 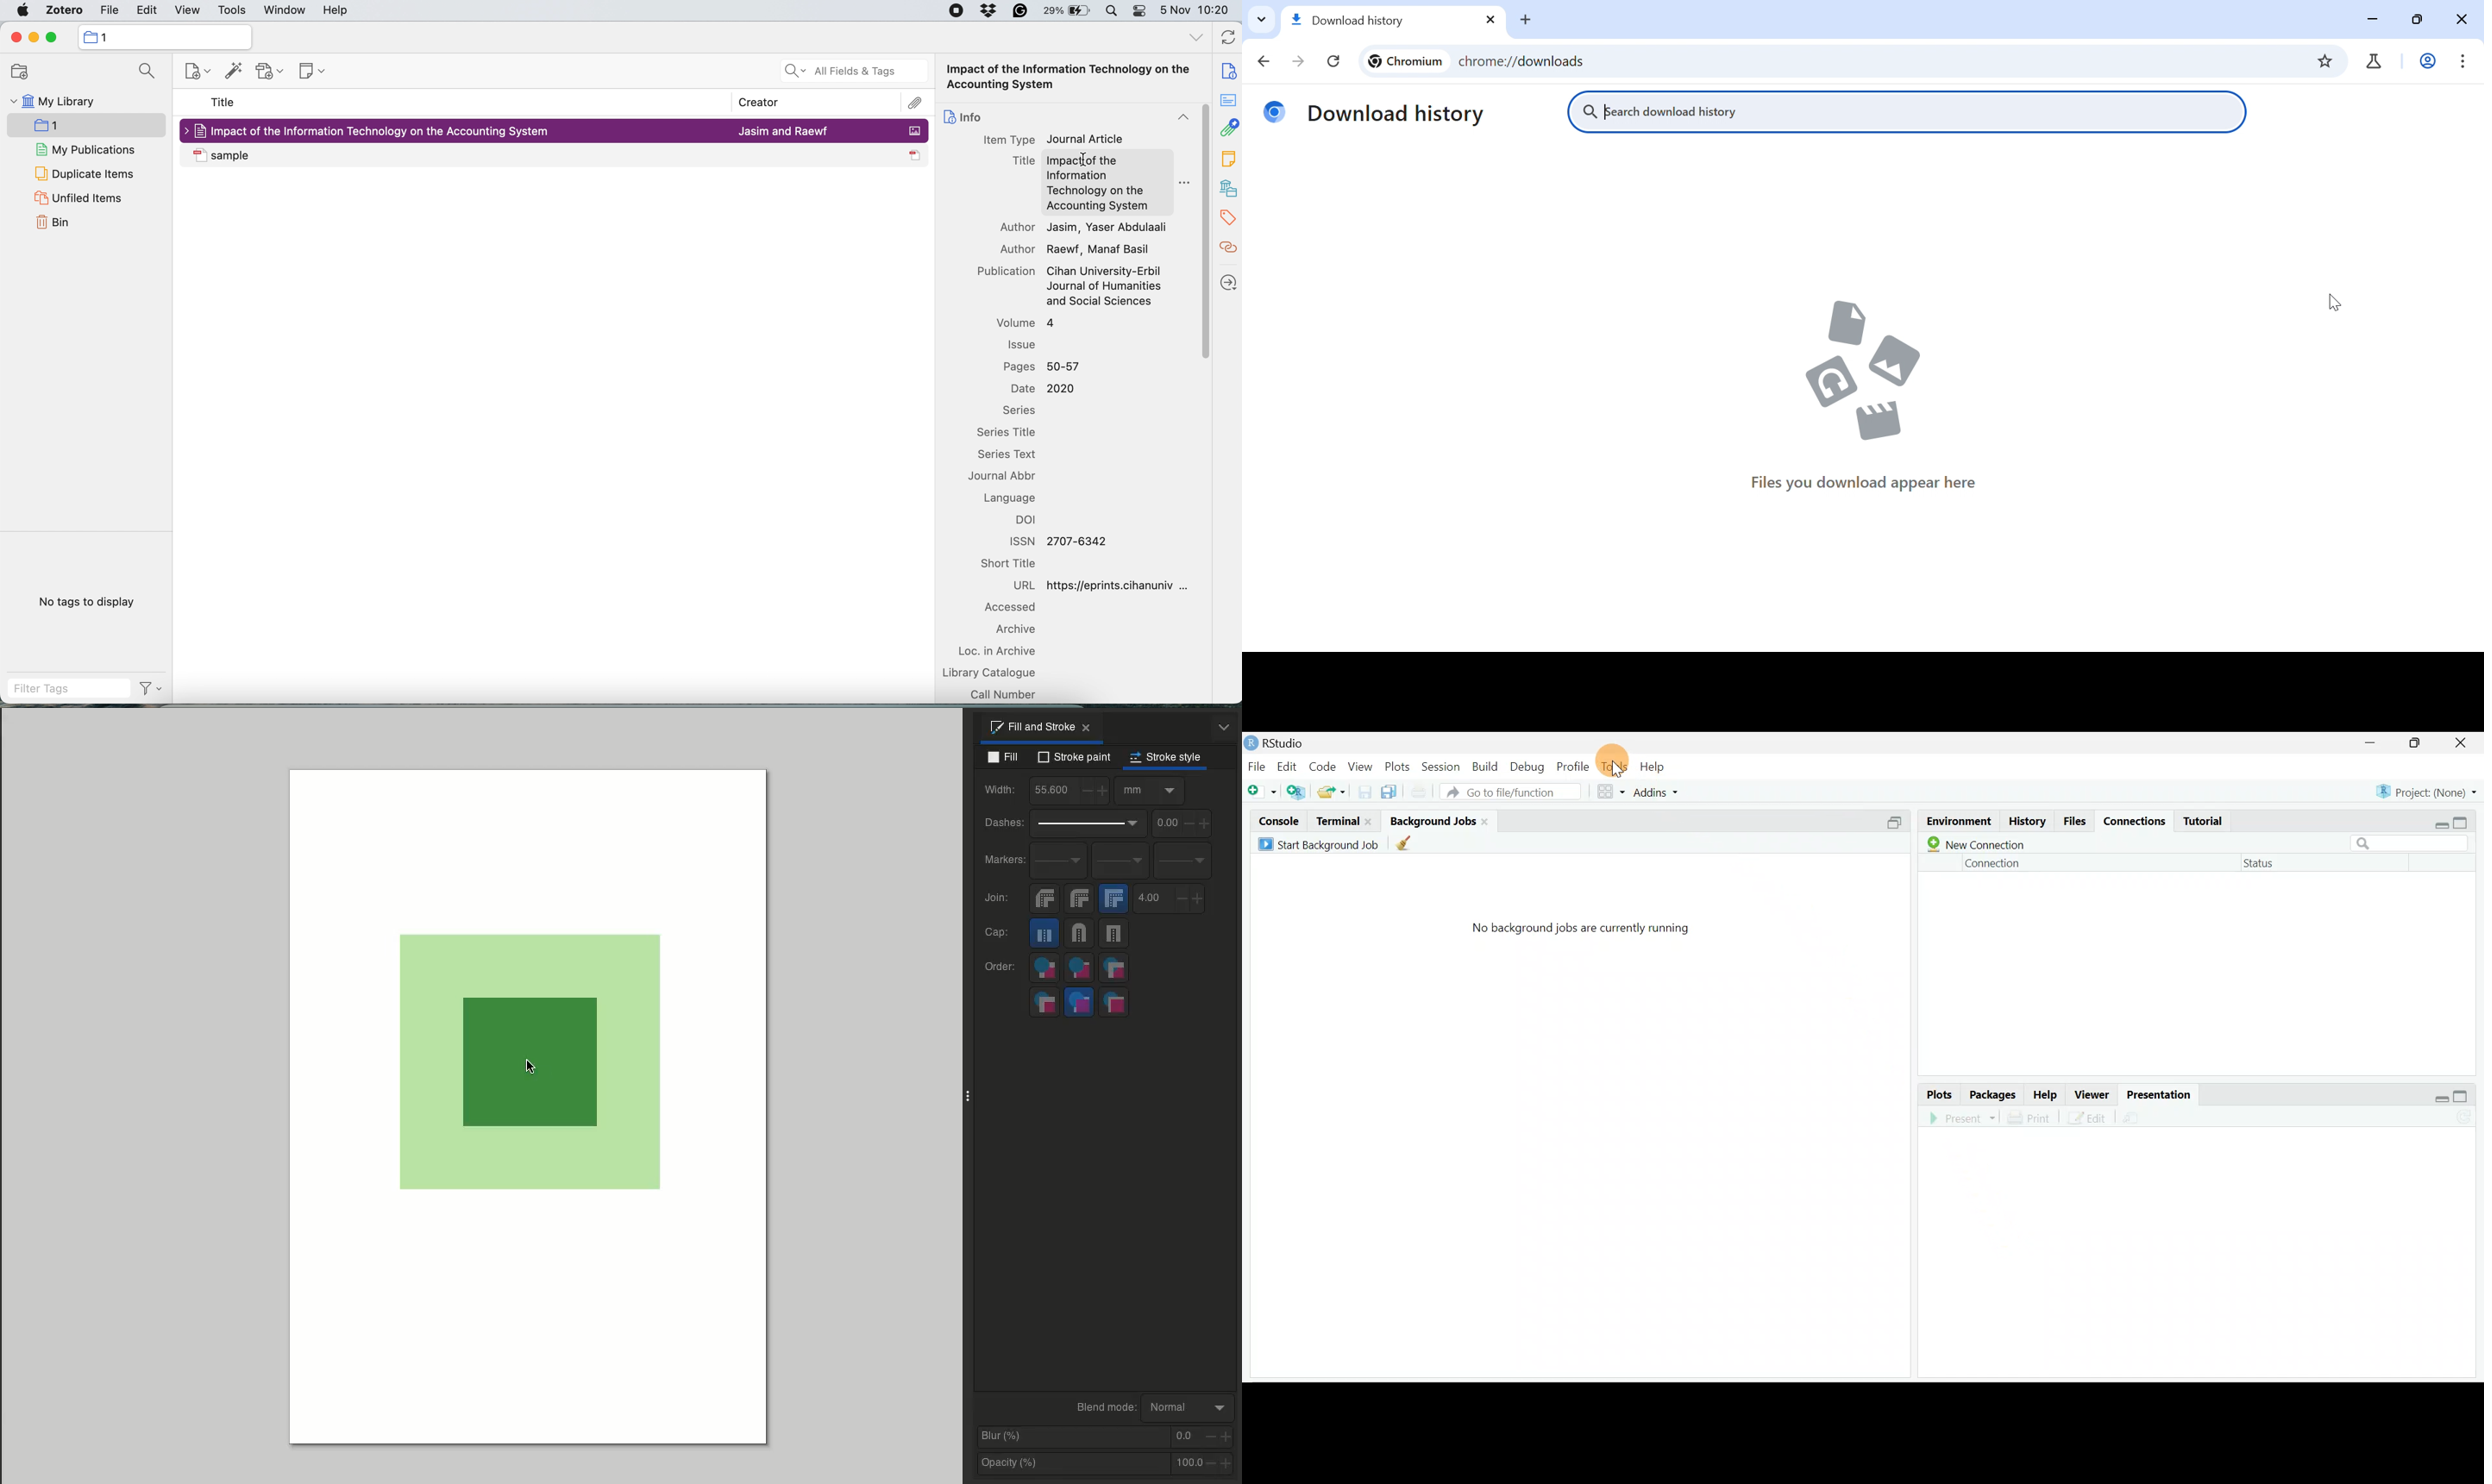 I want to click on Square cap, so click(x=1117, y=934).